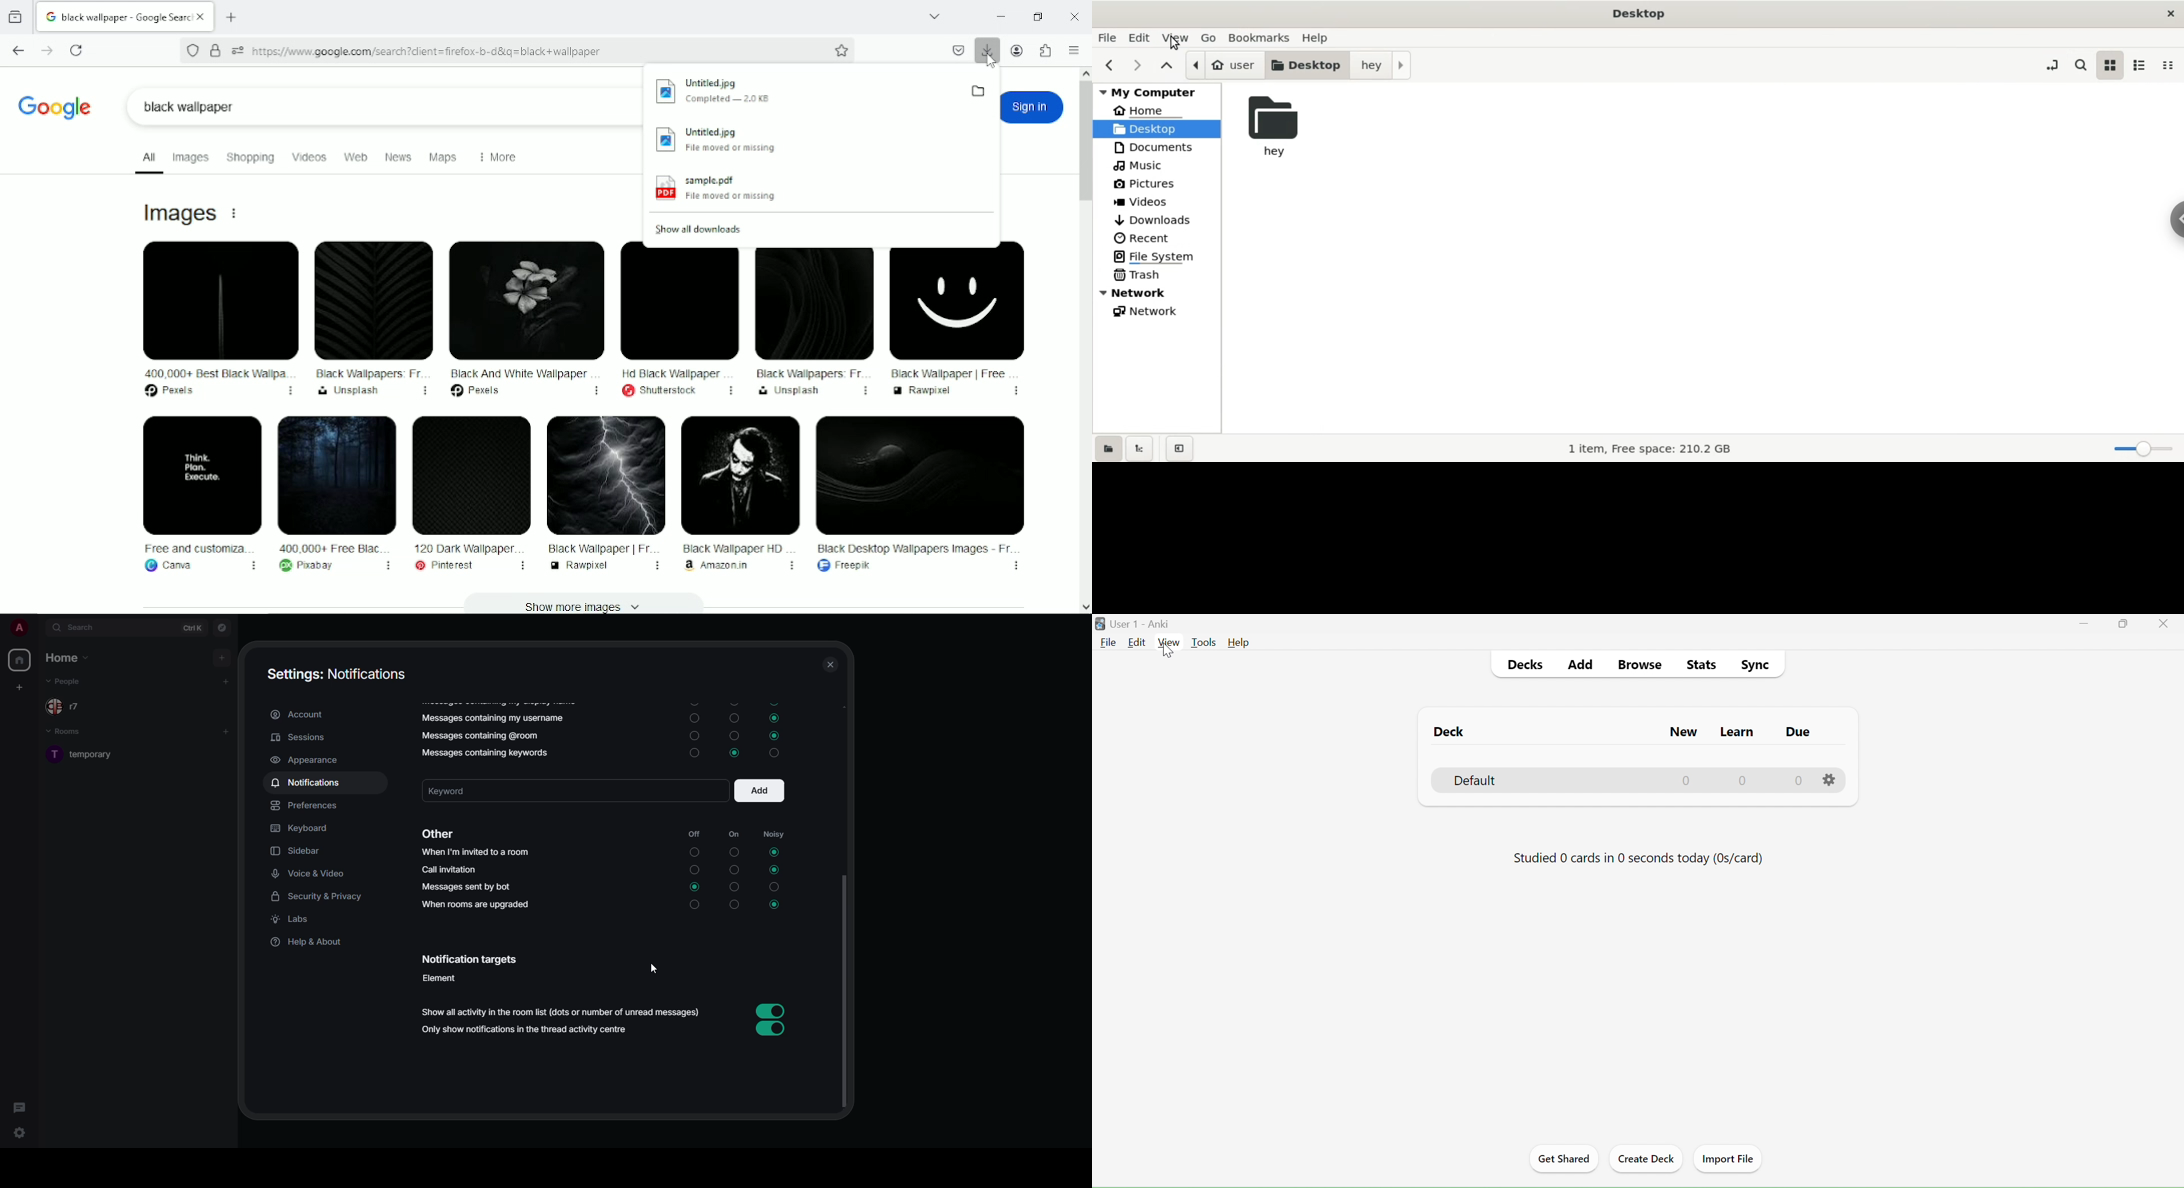 The image size is (2184, 1204). I want to click on learn, so click(1736, 757).